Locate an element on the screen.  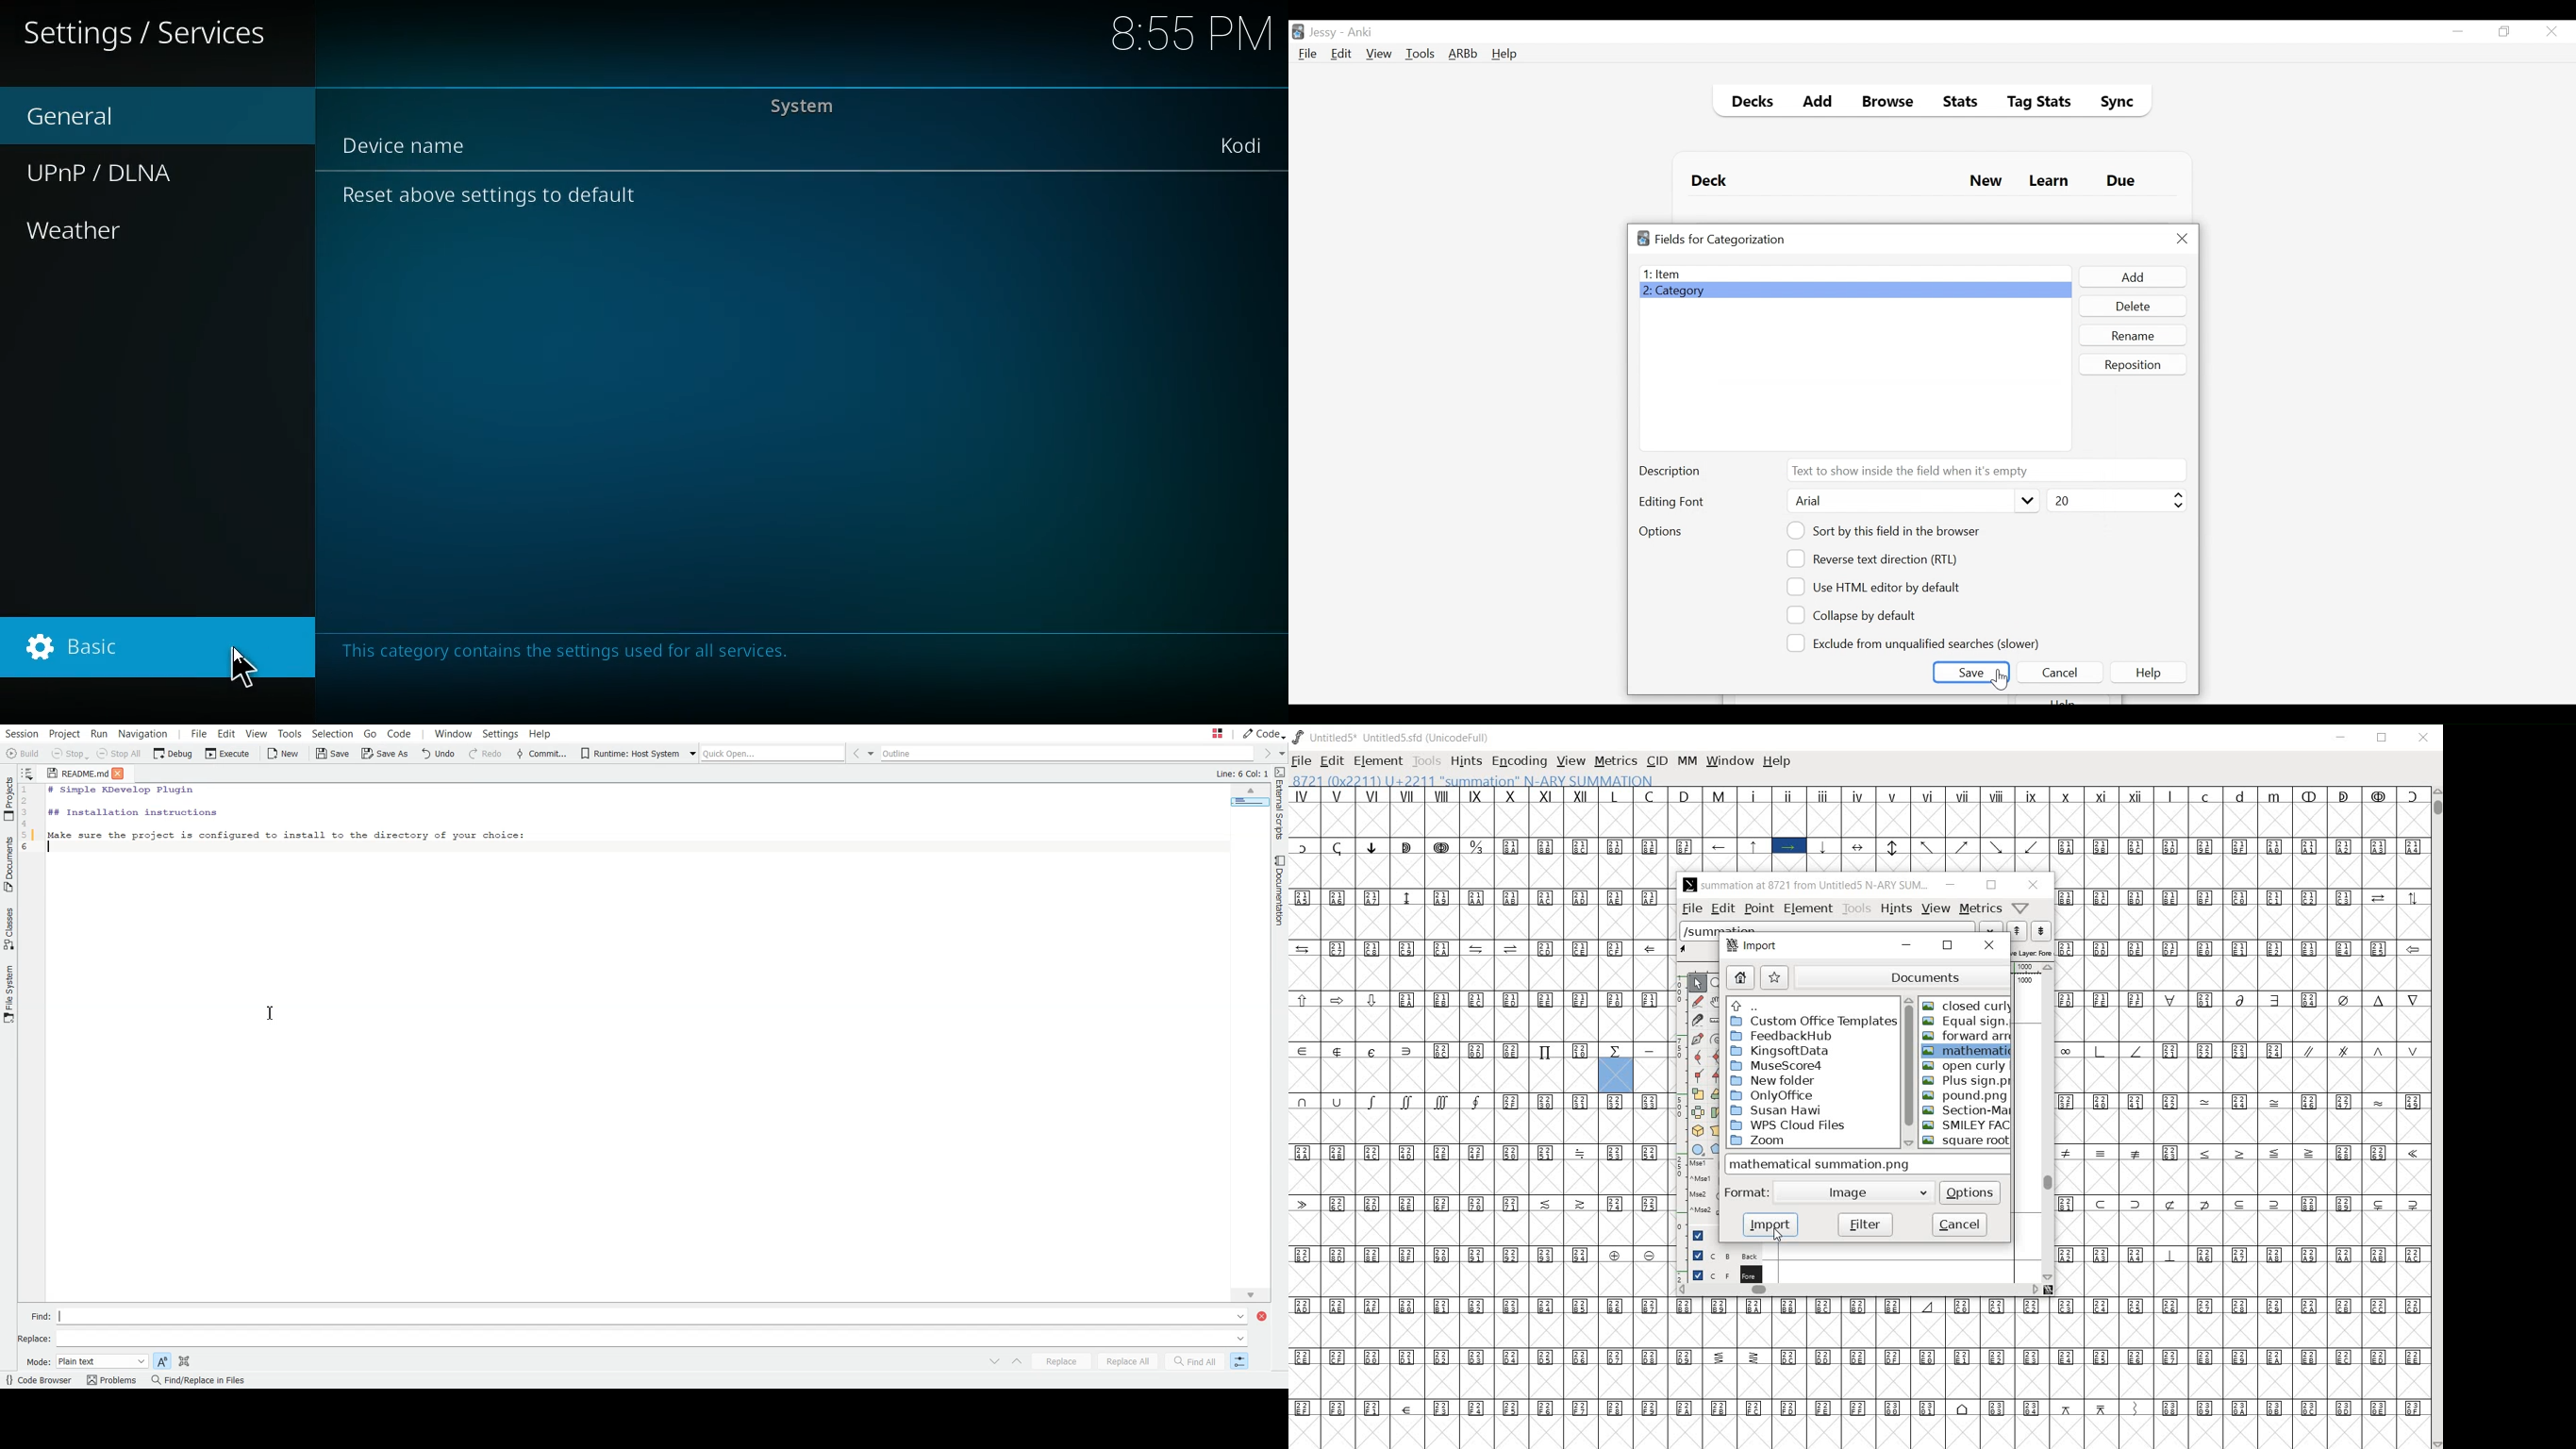
Text to Show inside the field when empty is located at coordinates (1985, 470).